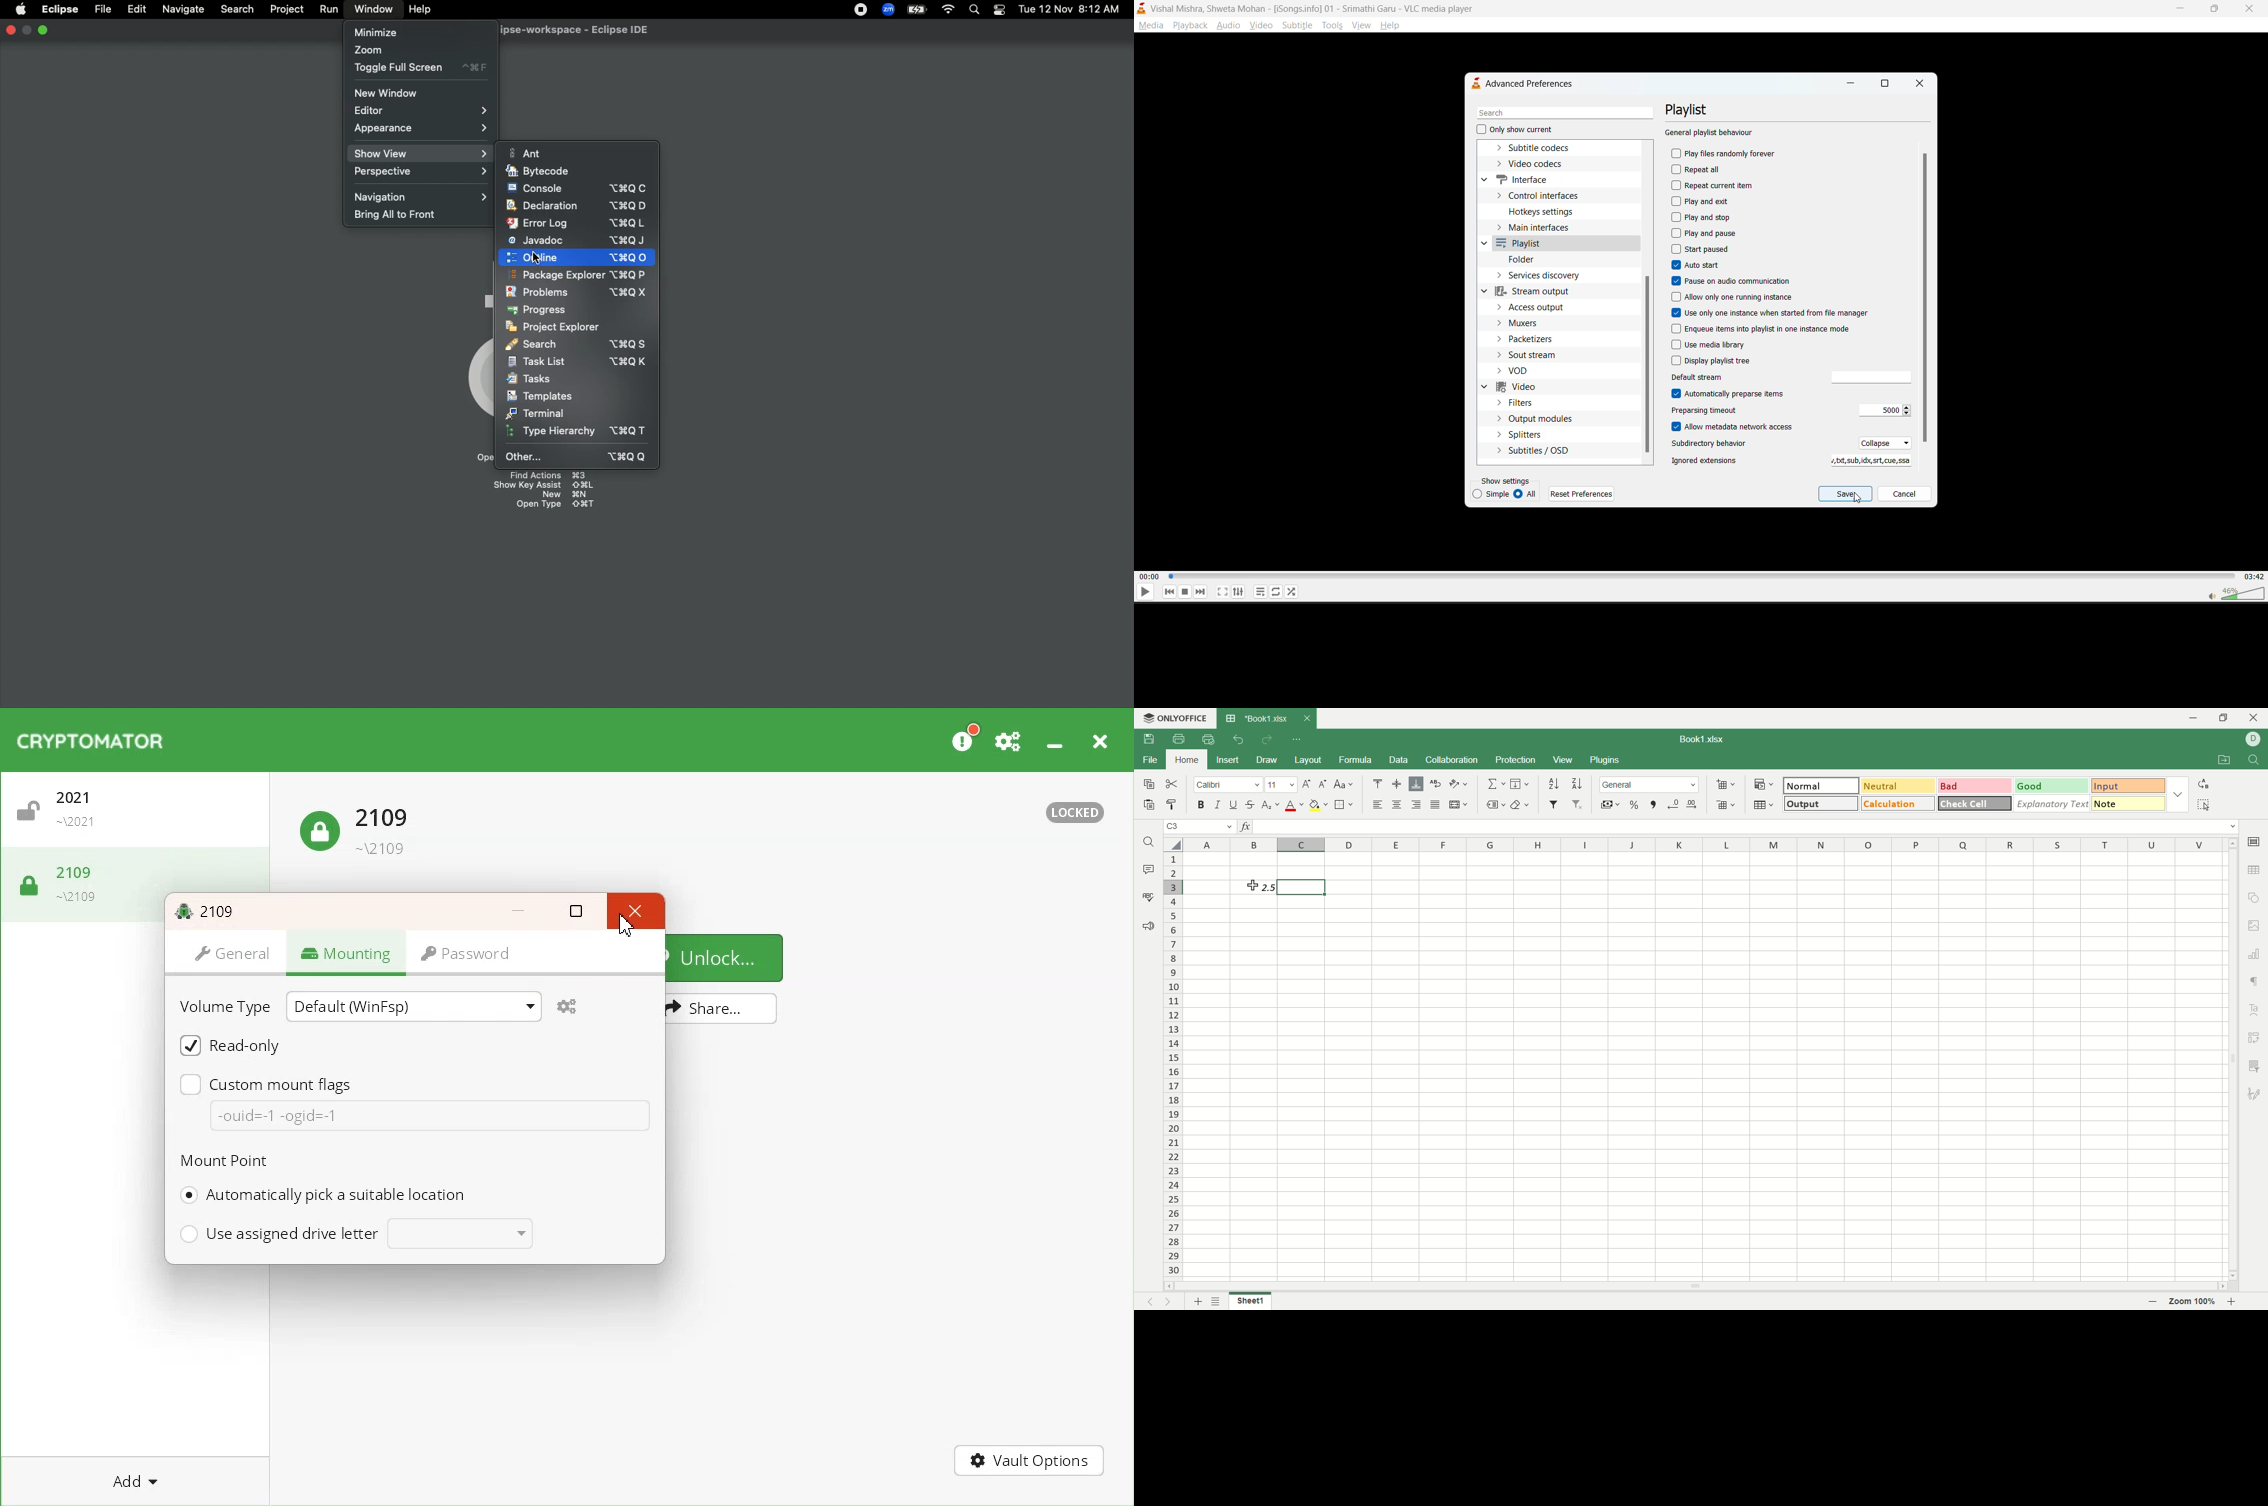 This screenshot has width=2268, height=1512. What do you see at coordinates (1765, 785) in the screenshot?
I see `conditional formatting` at bounding box center [1765, 785].